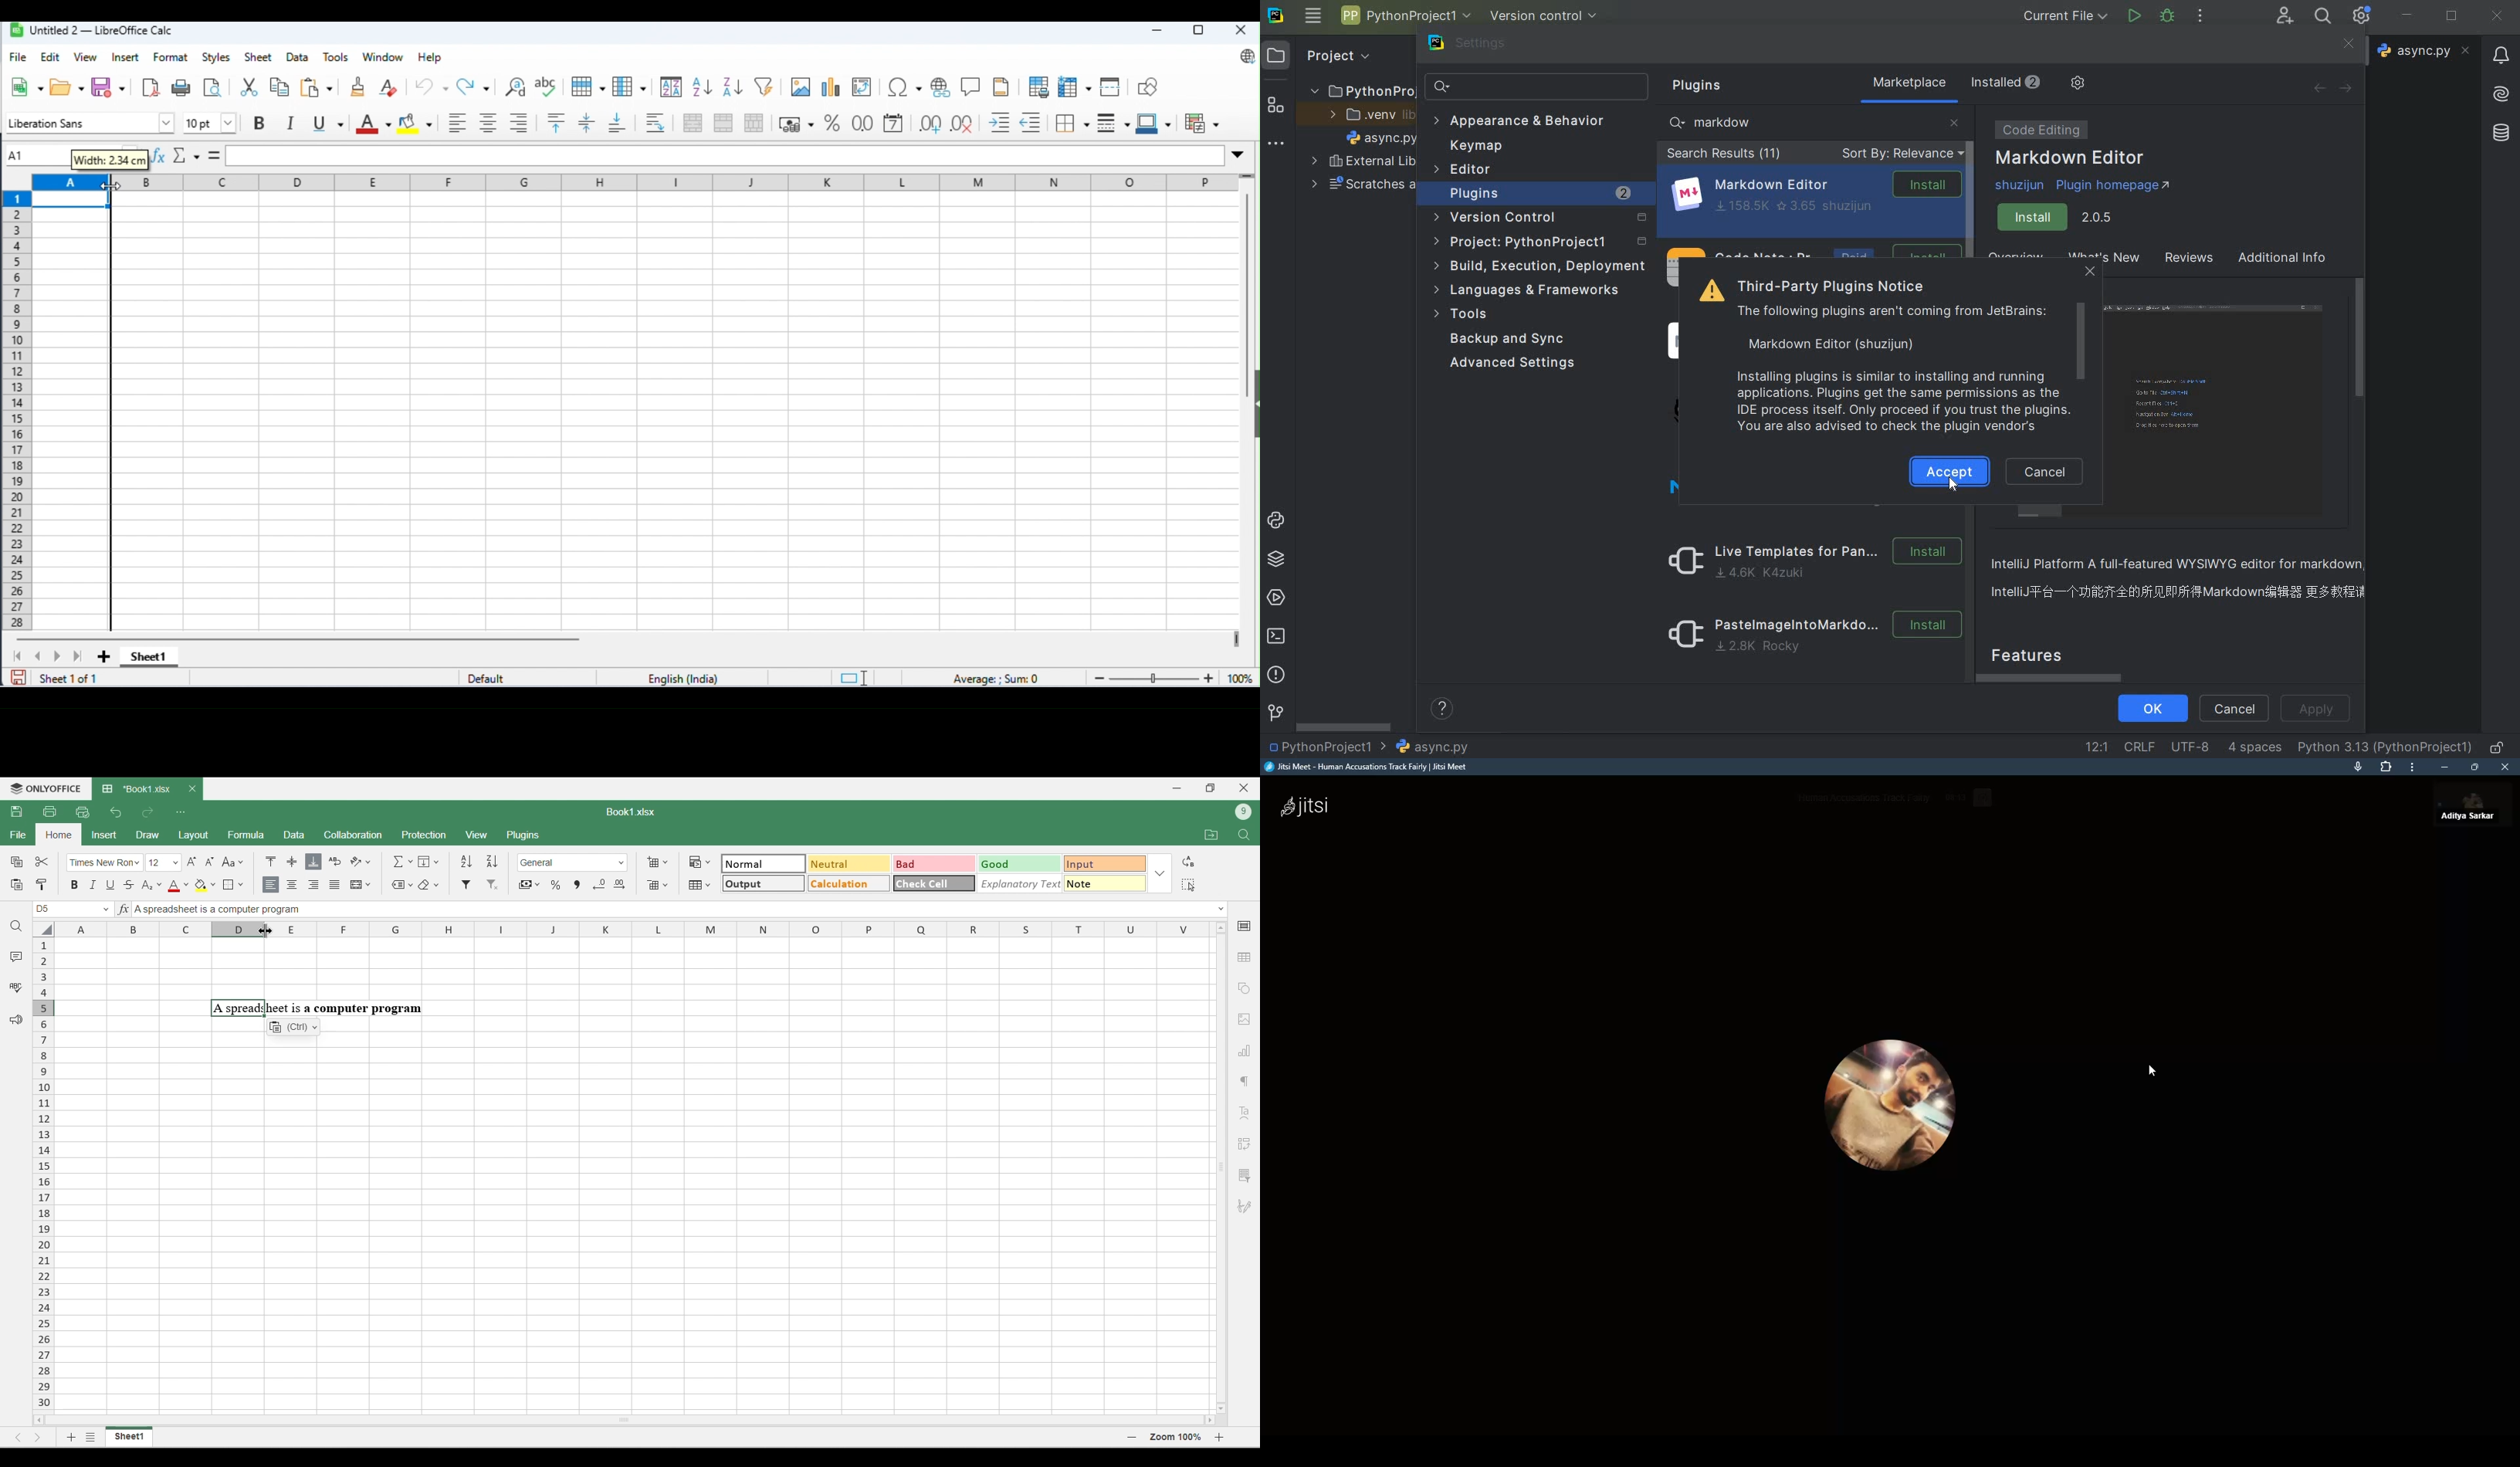 The height and width of the screenshot is (1484, 2520). I want to click on export as pdf, so click(150, 86).